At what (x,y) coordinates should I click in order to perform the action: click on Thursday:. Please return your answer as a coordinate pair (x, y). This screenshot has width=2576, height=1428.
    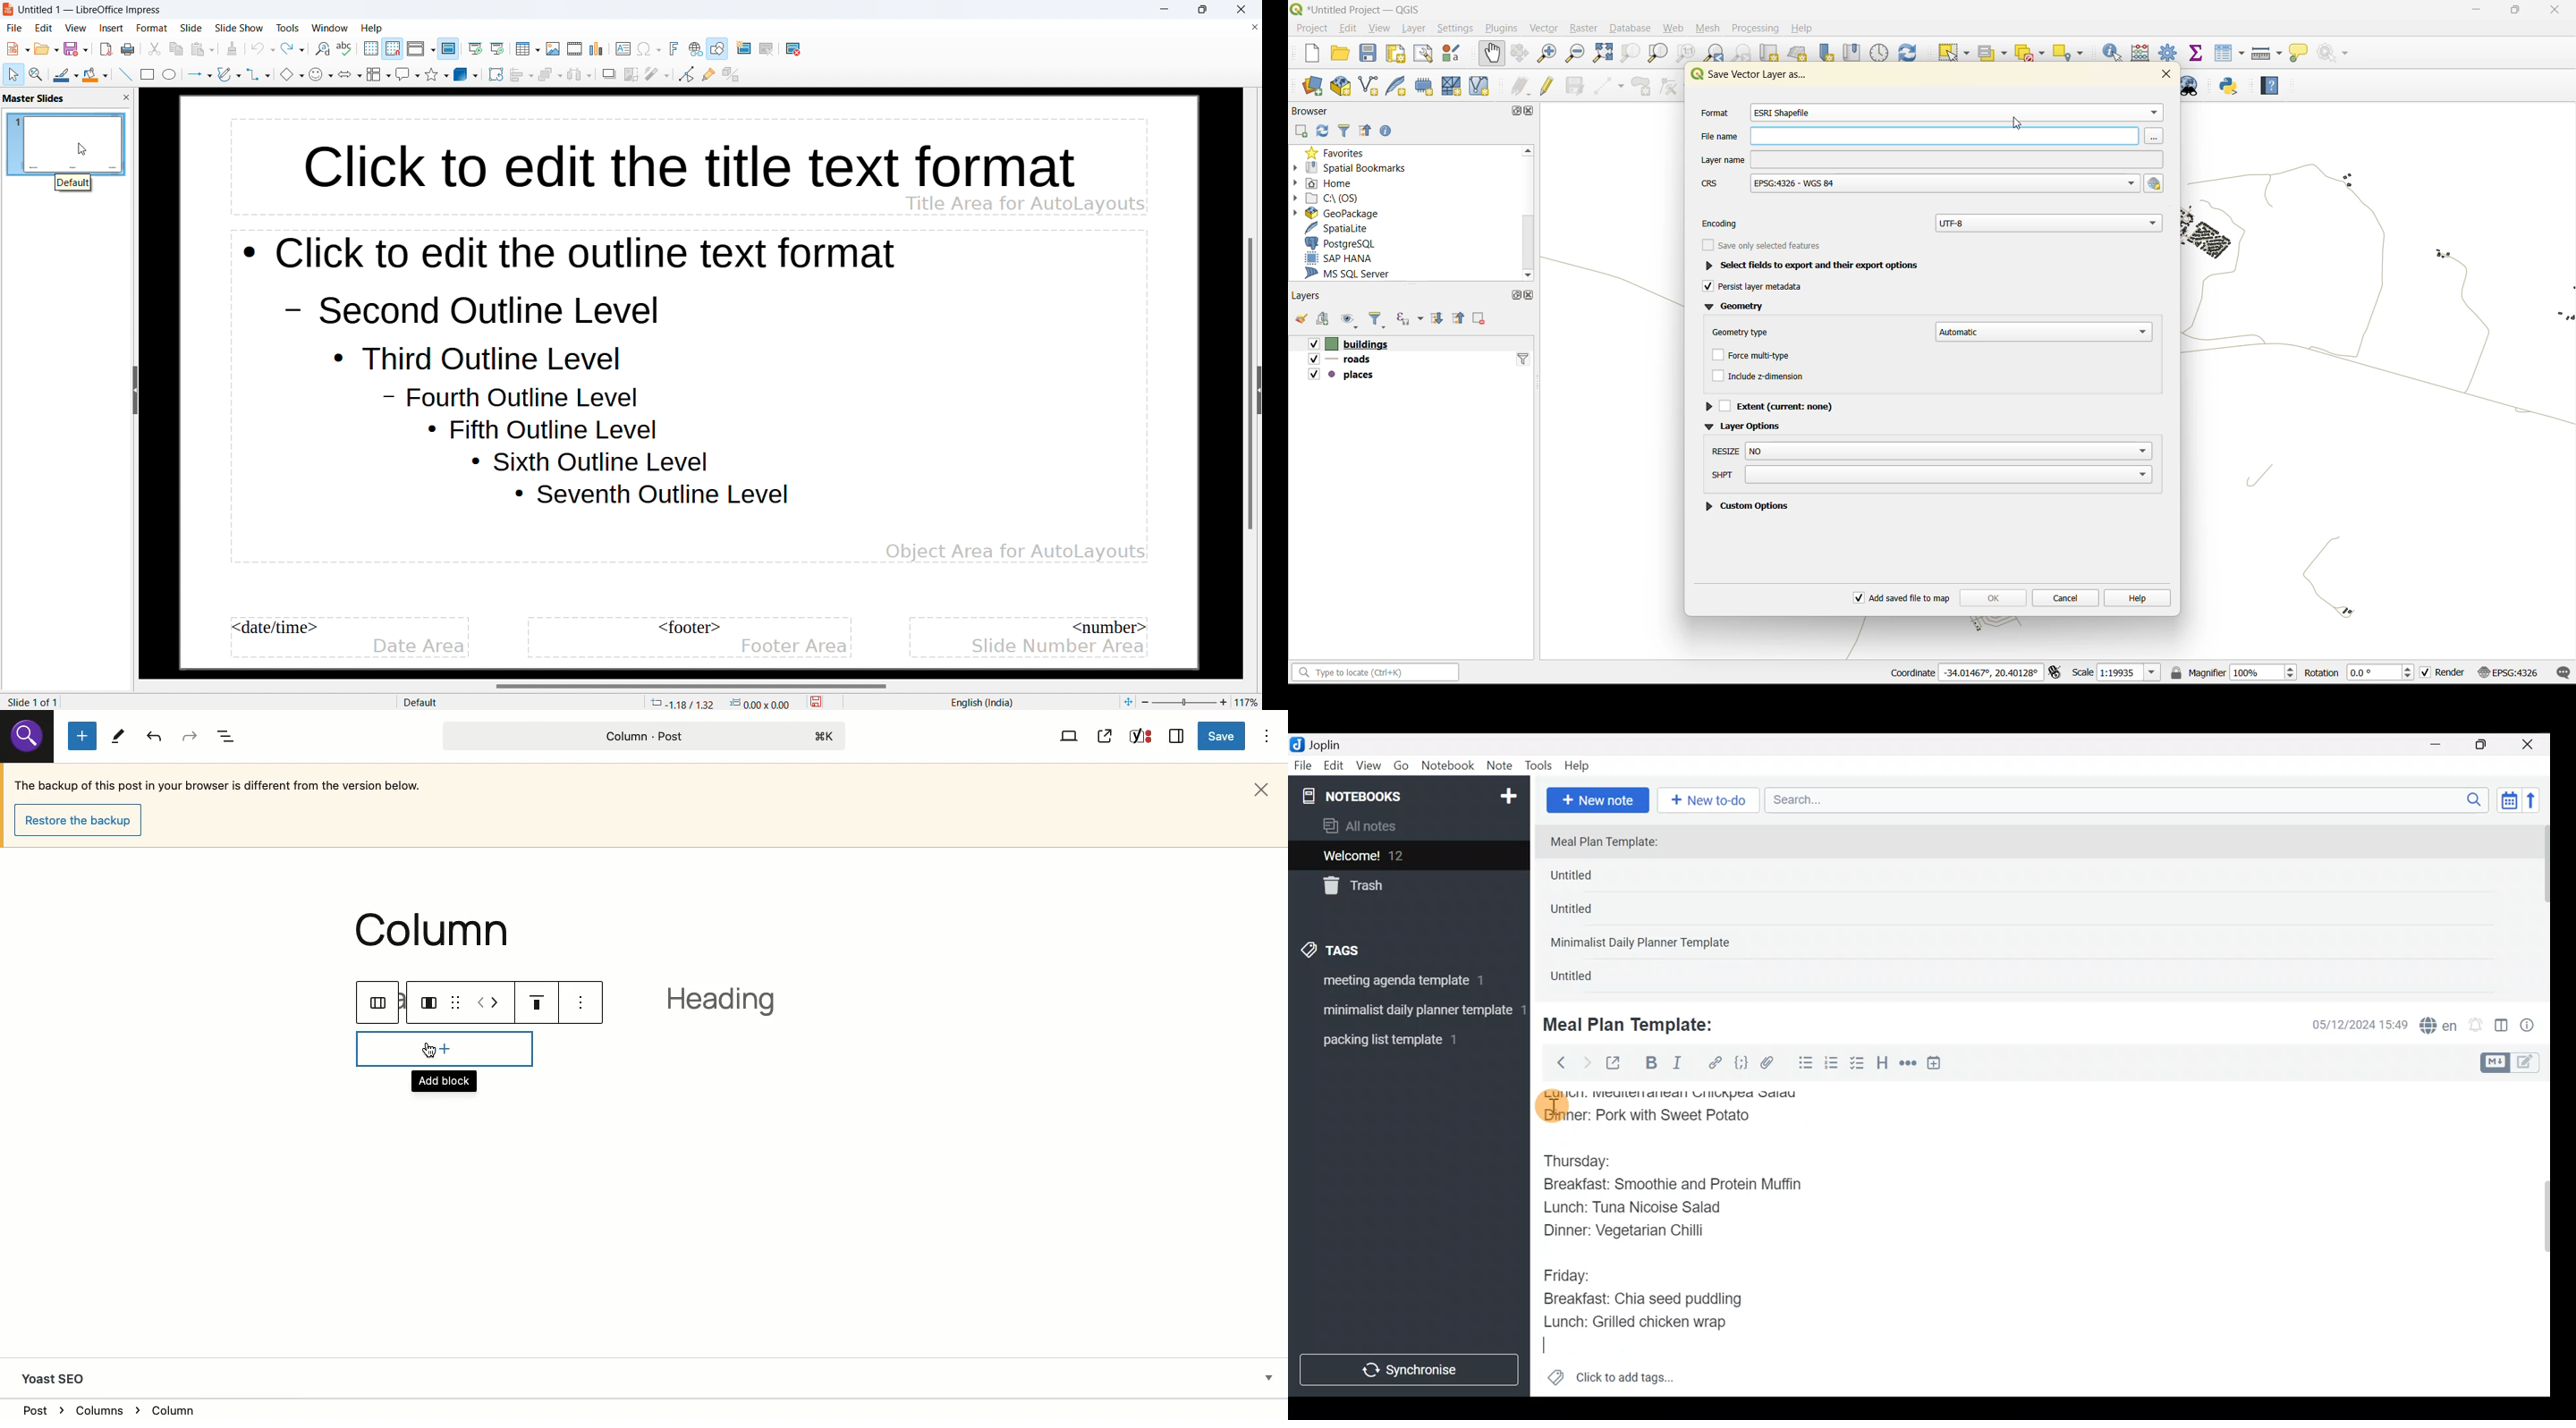
    Looking at the image, I should click on (1587, 1162).